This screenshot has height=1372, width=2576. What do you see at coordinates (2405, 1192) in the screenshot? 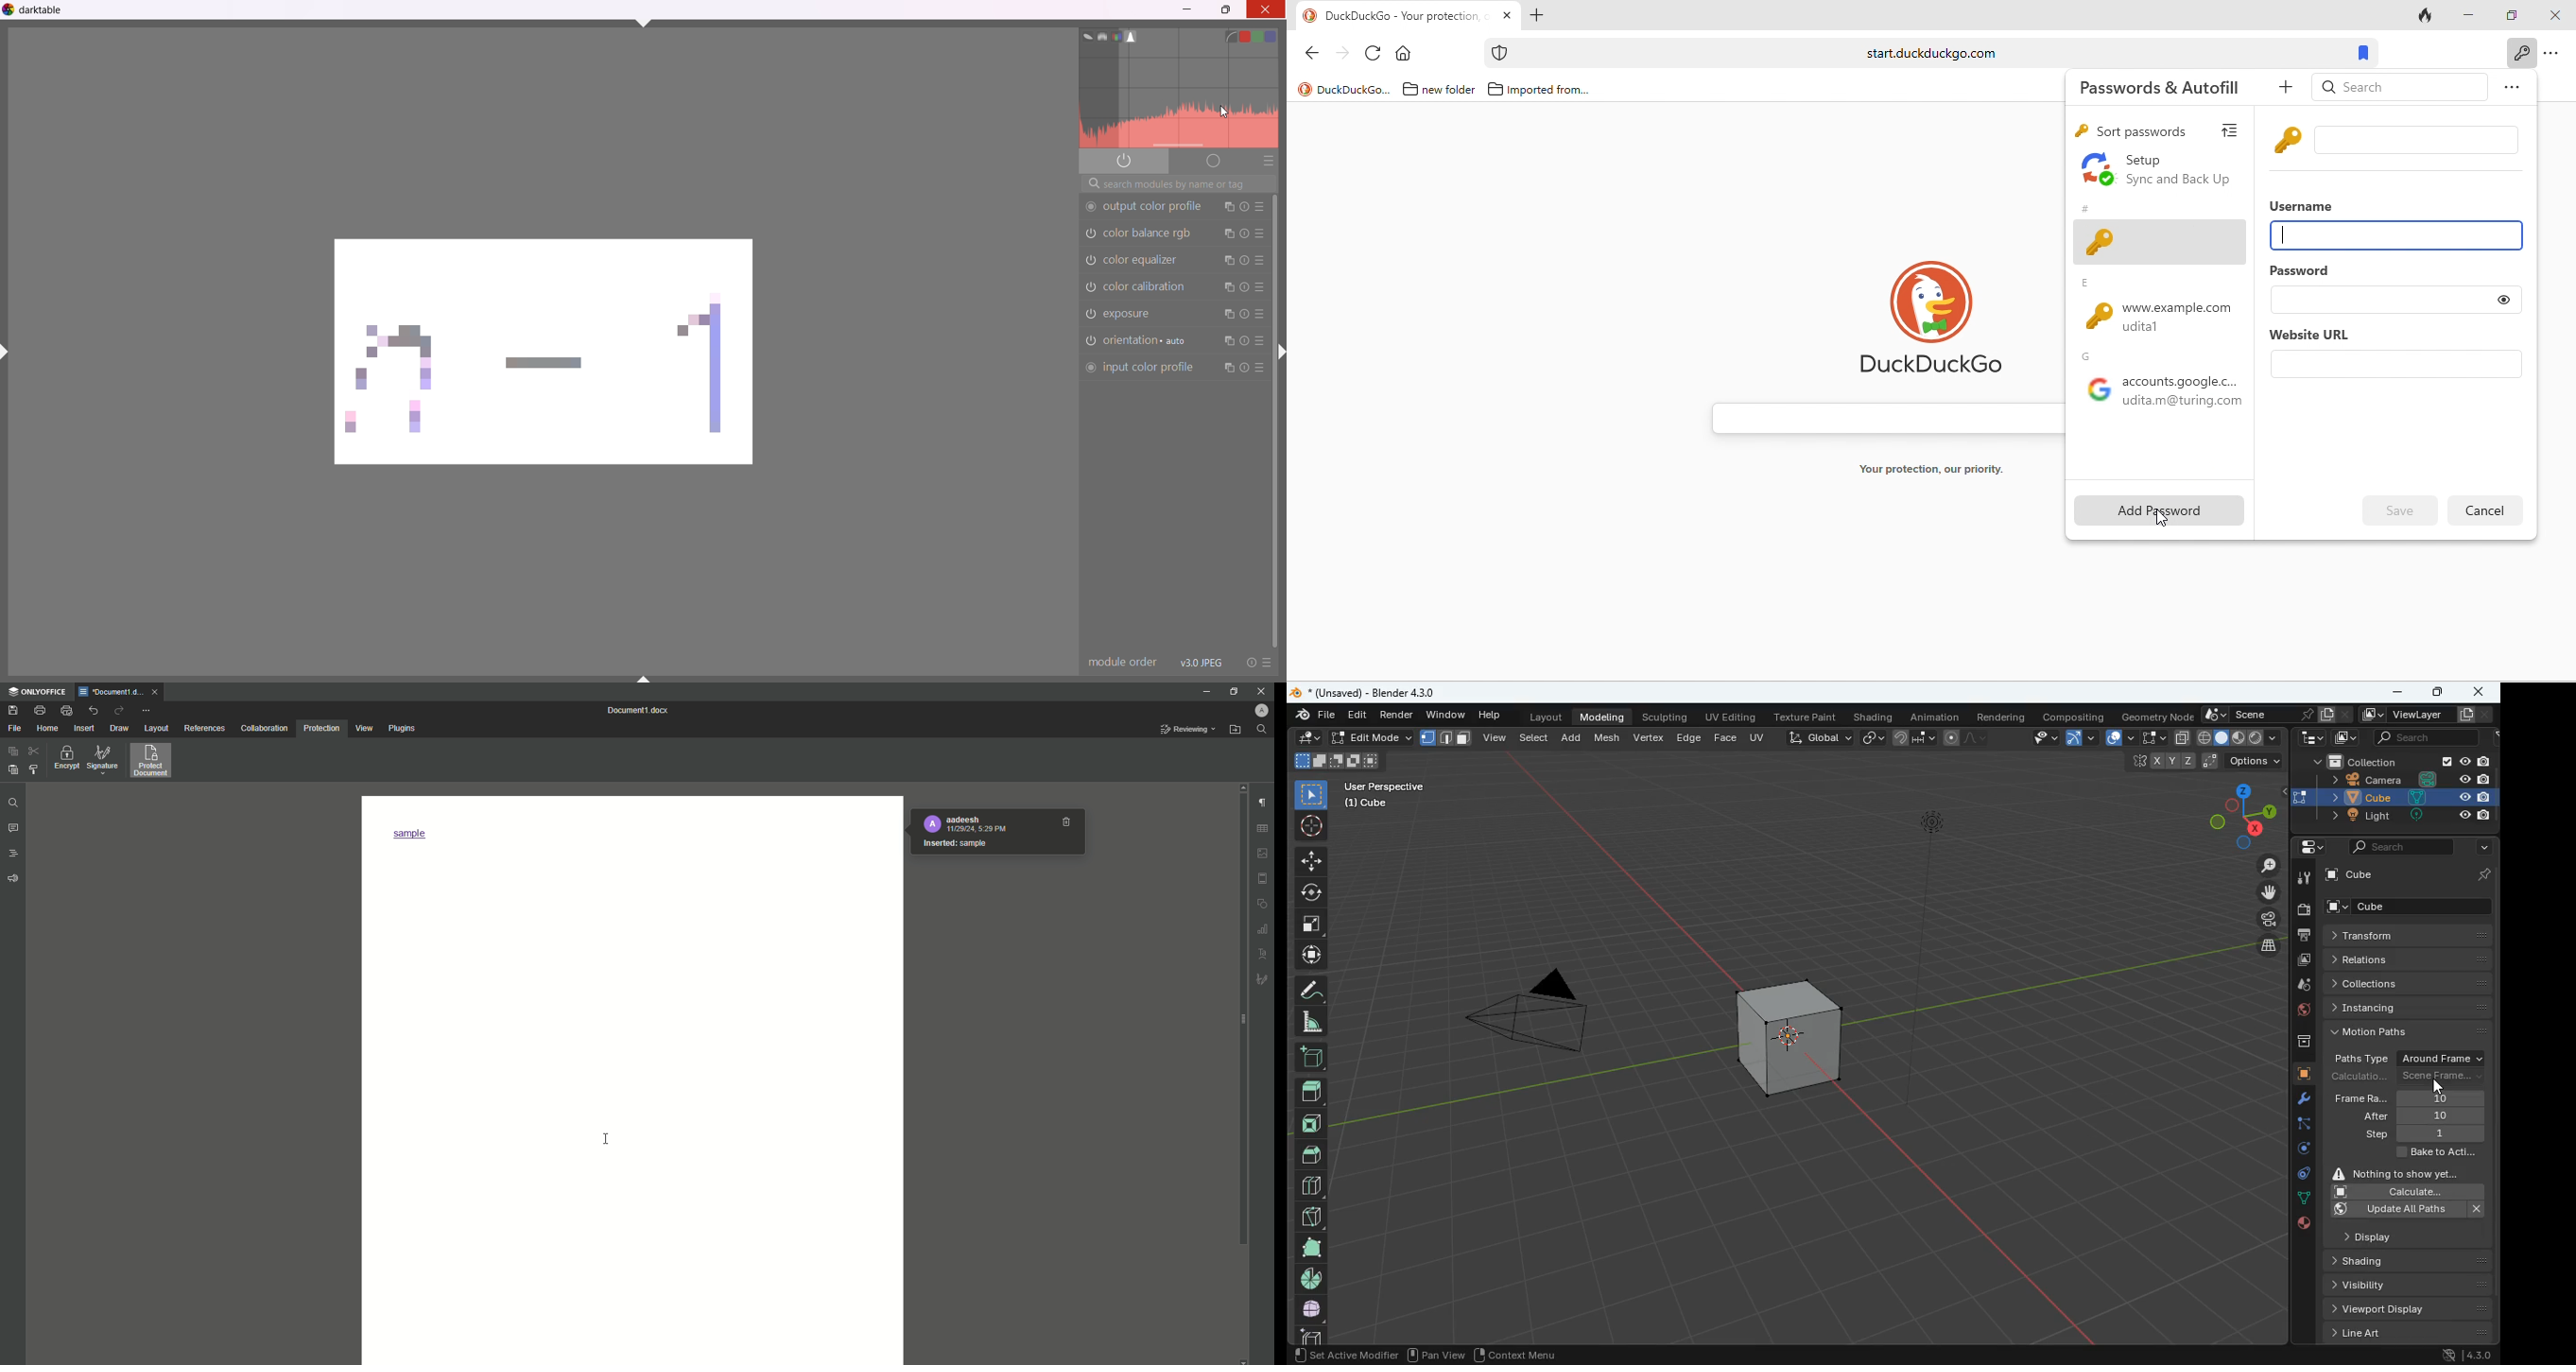
I see `calculate` at bounding box center [2405, 1192].